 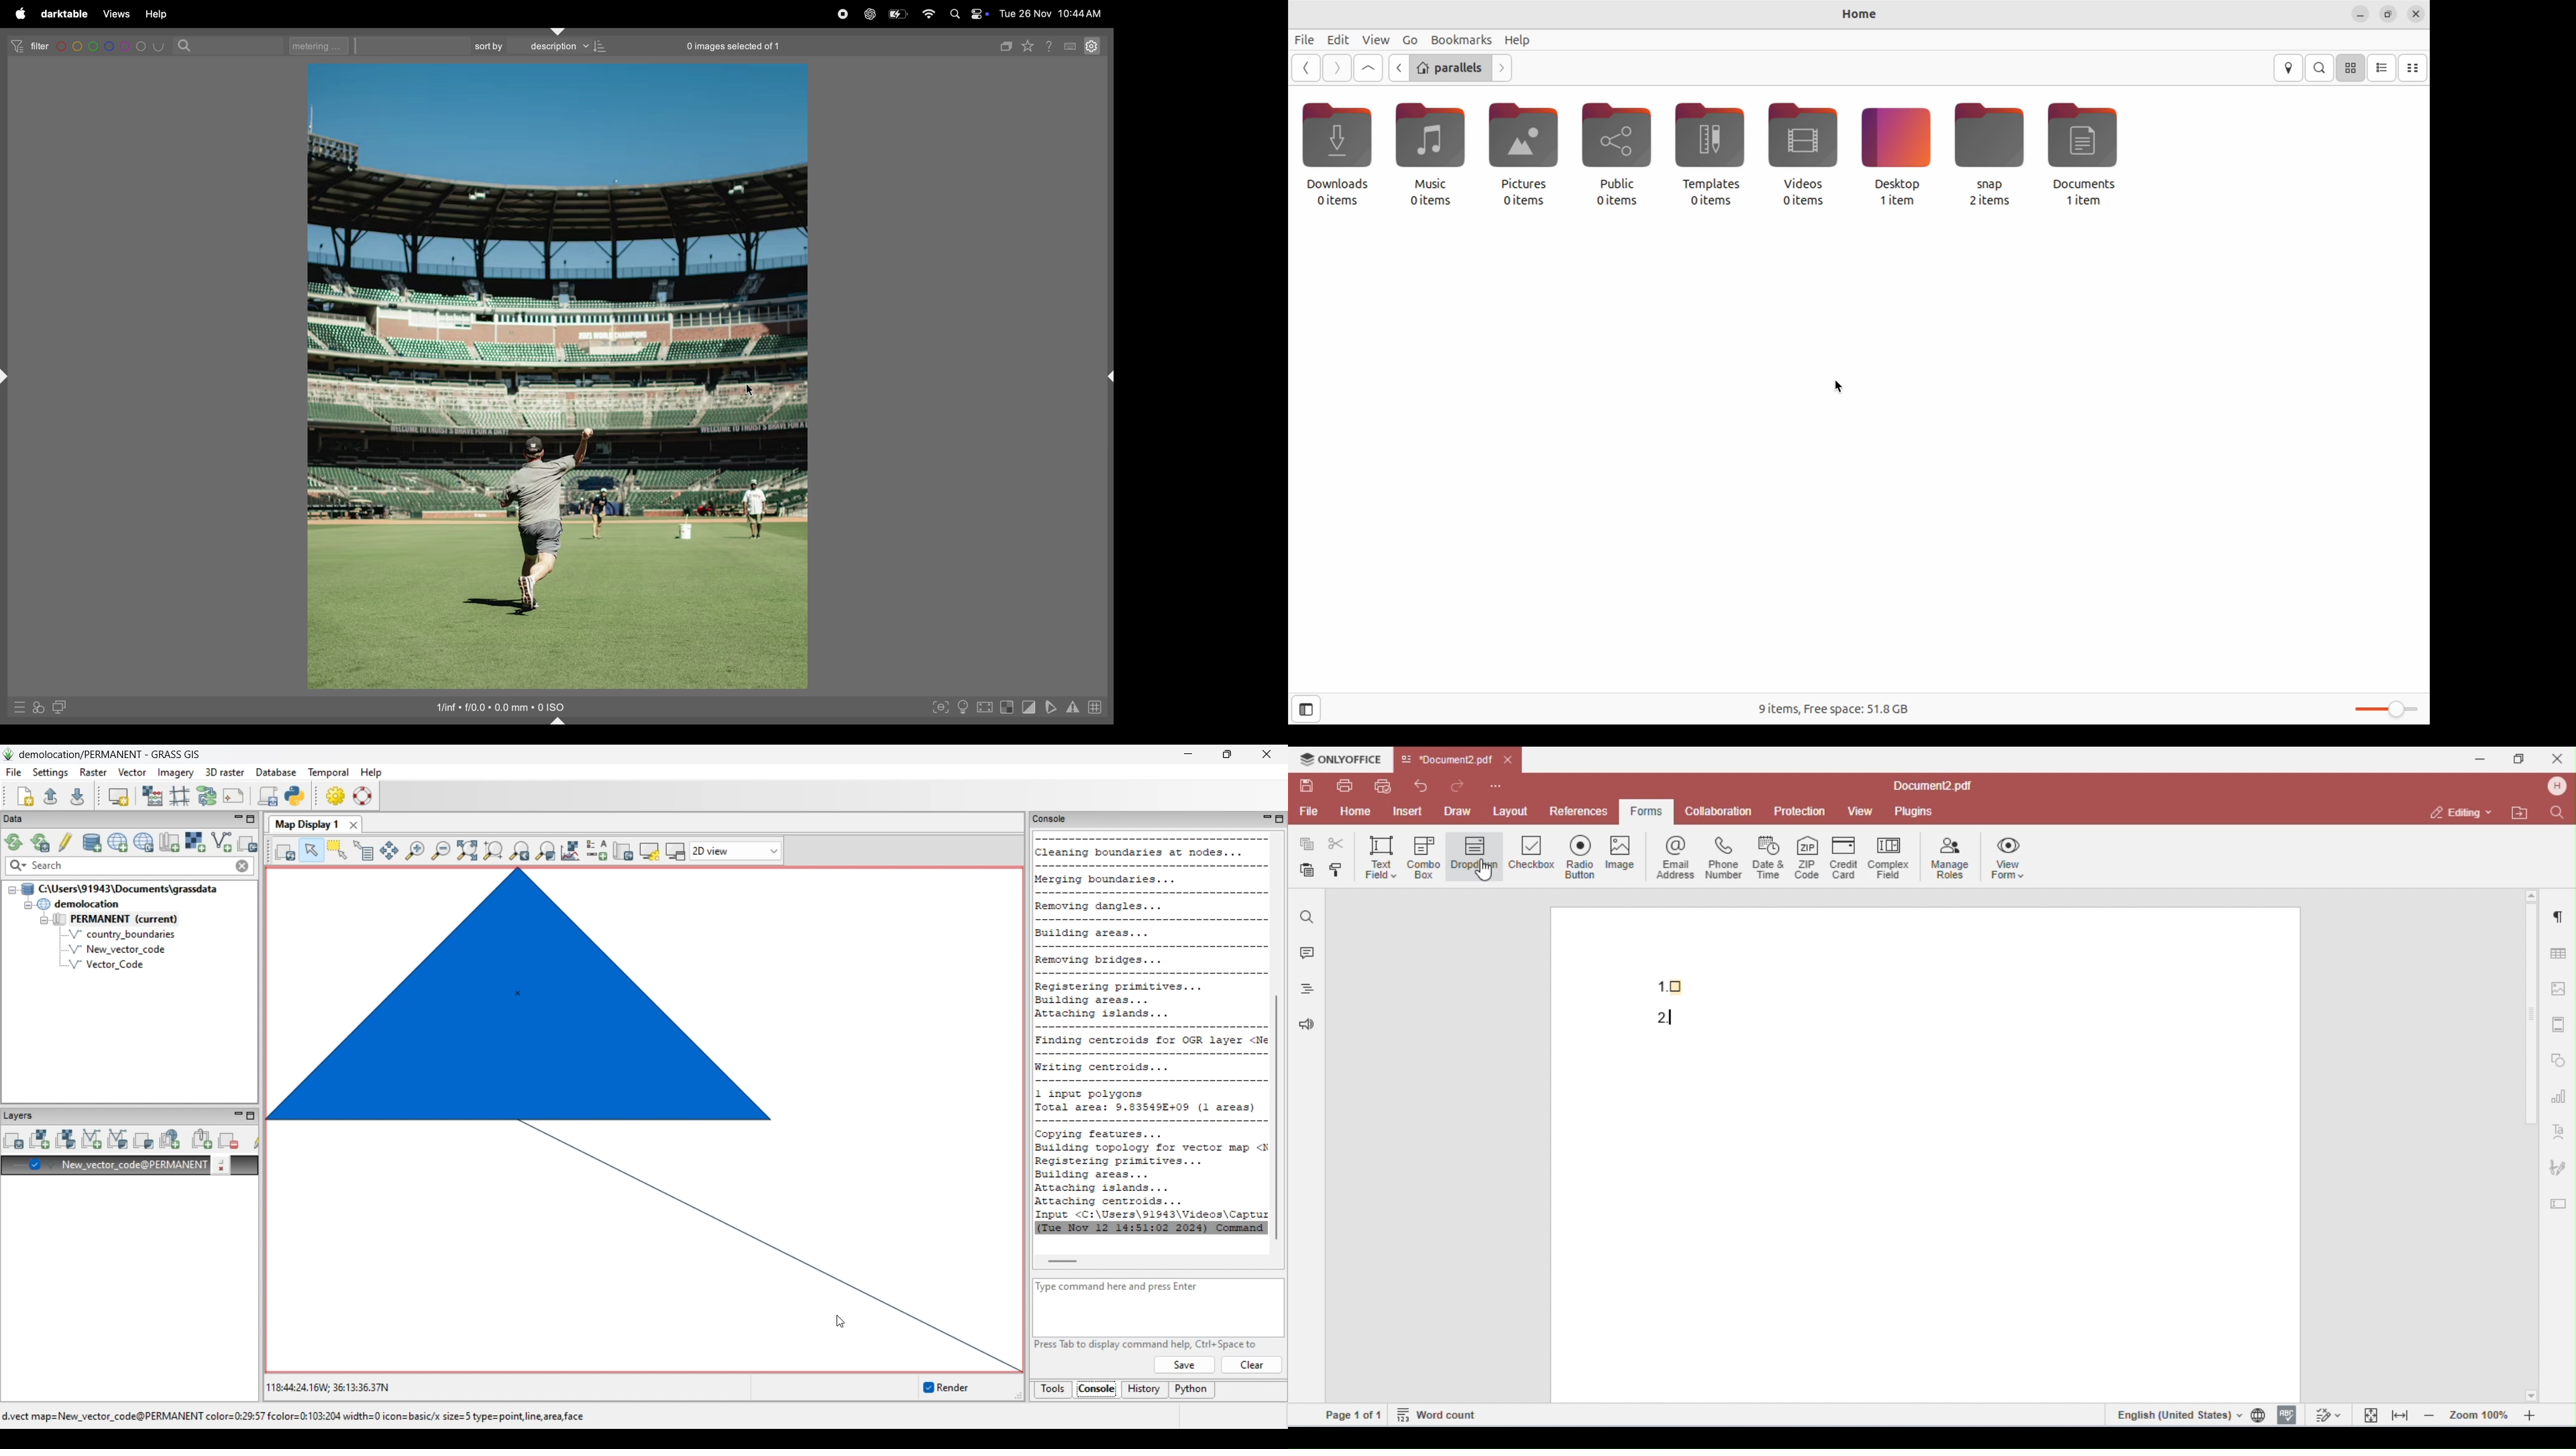 I want to click on videos 0 items, so click(x=1805, y=153).